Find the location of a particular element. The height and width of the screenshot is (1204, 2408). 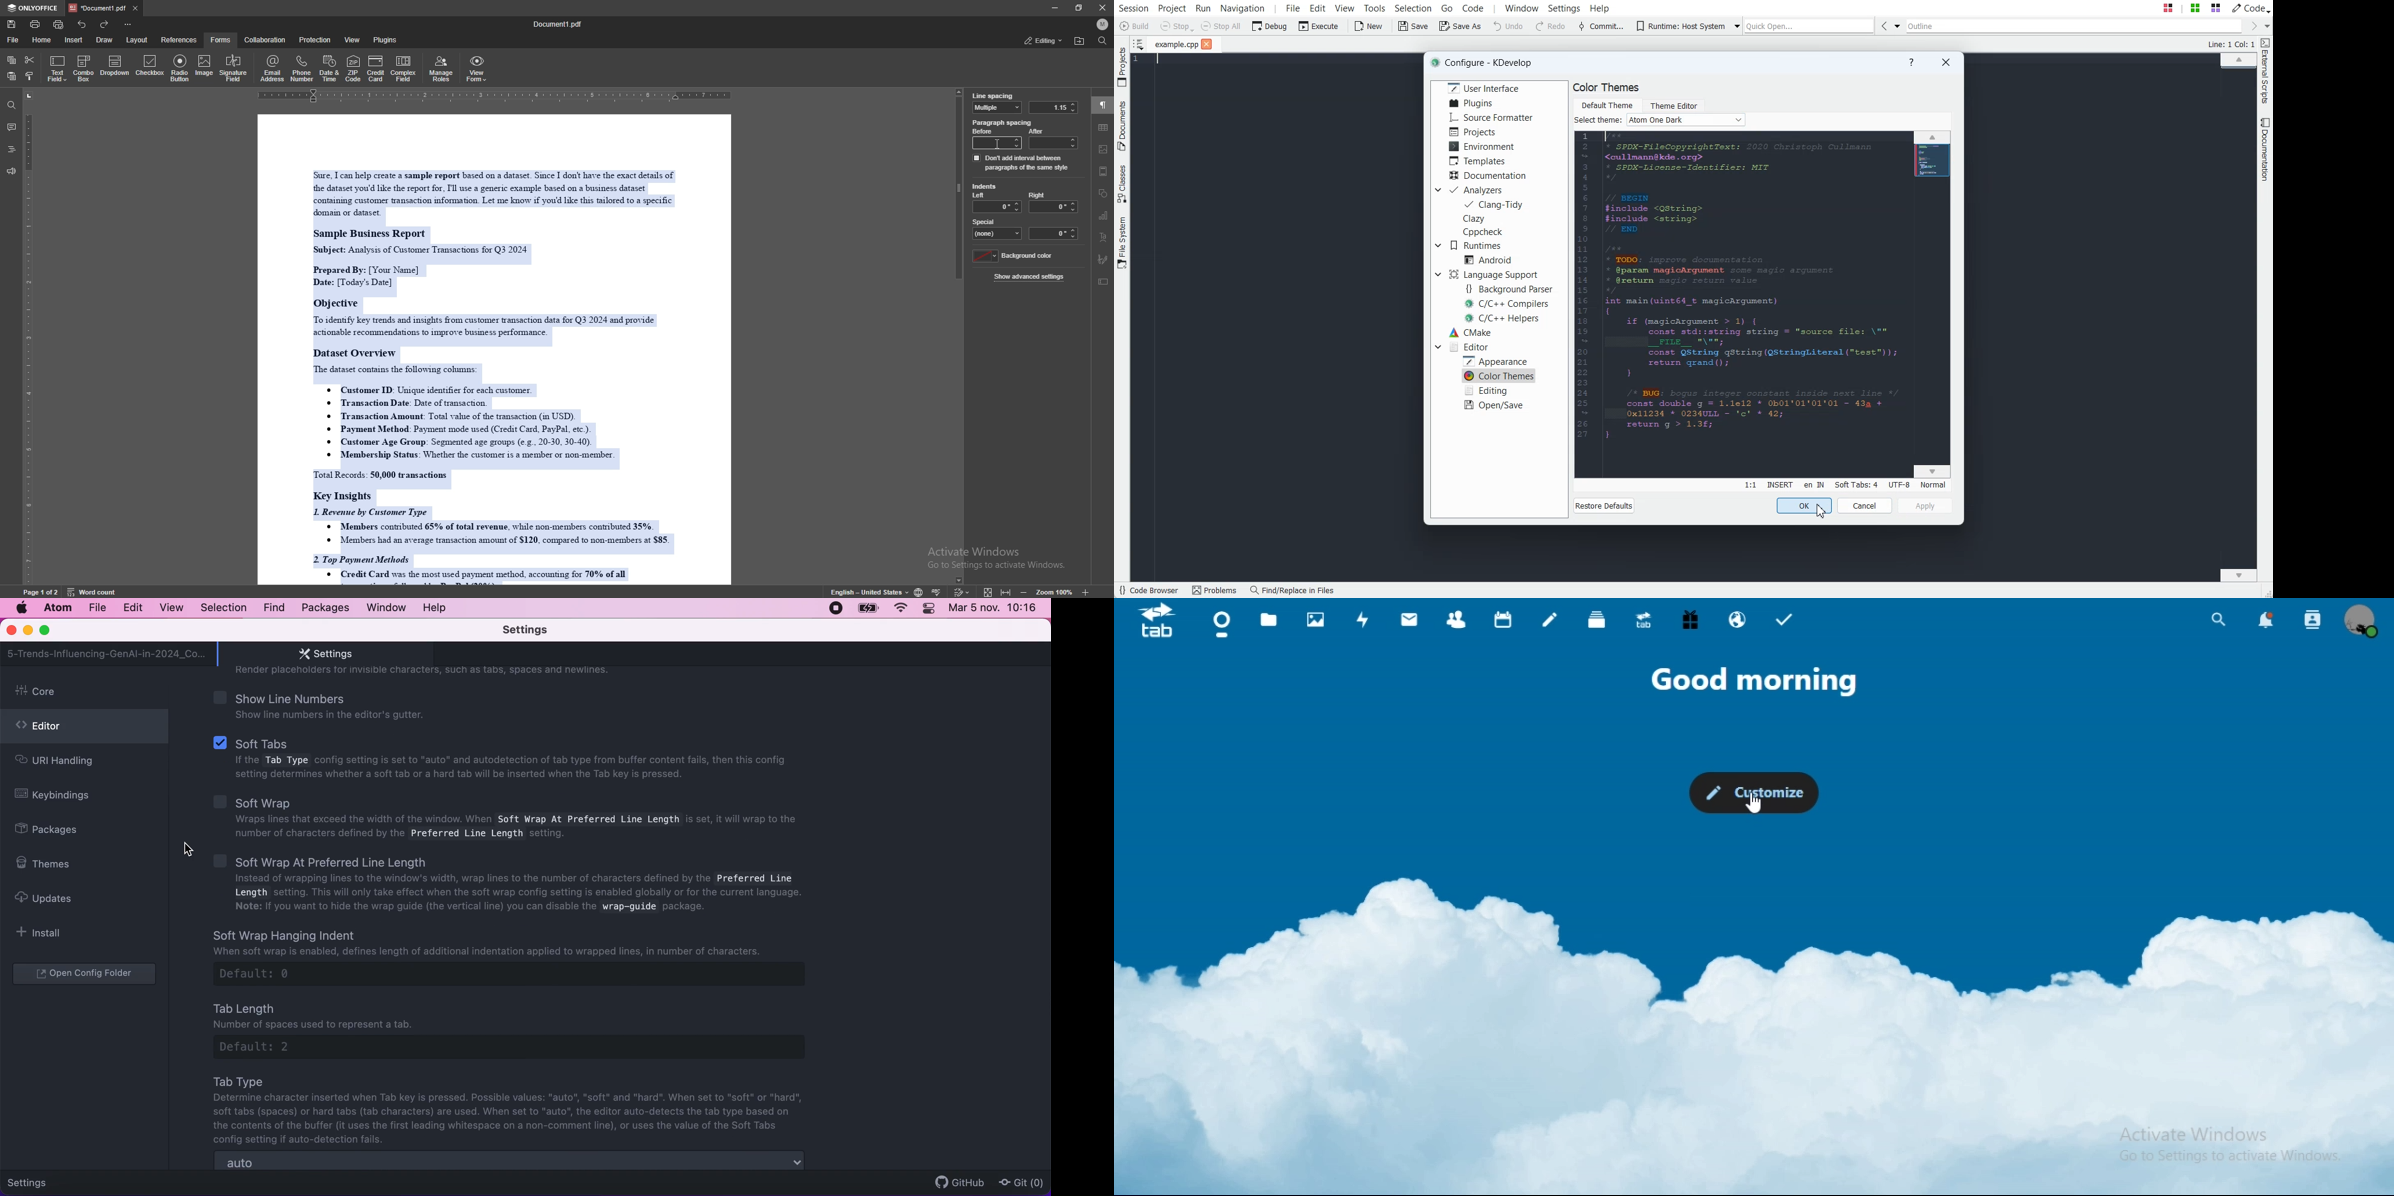

updates is located at coordinates (51, 898).